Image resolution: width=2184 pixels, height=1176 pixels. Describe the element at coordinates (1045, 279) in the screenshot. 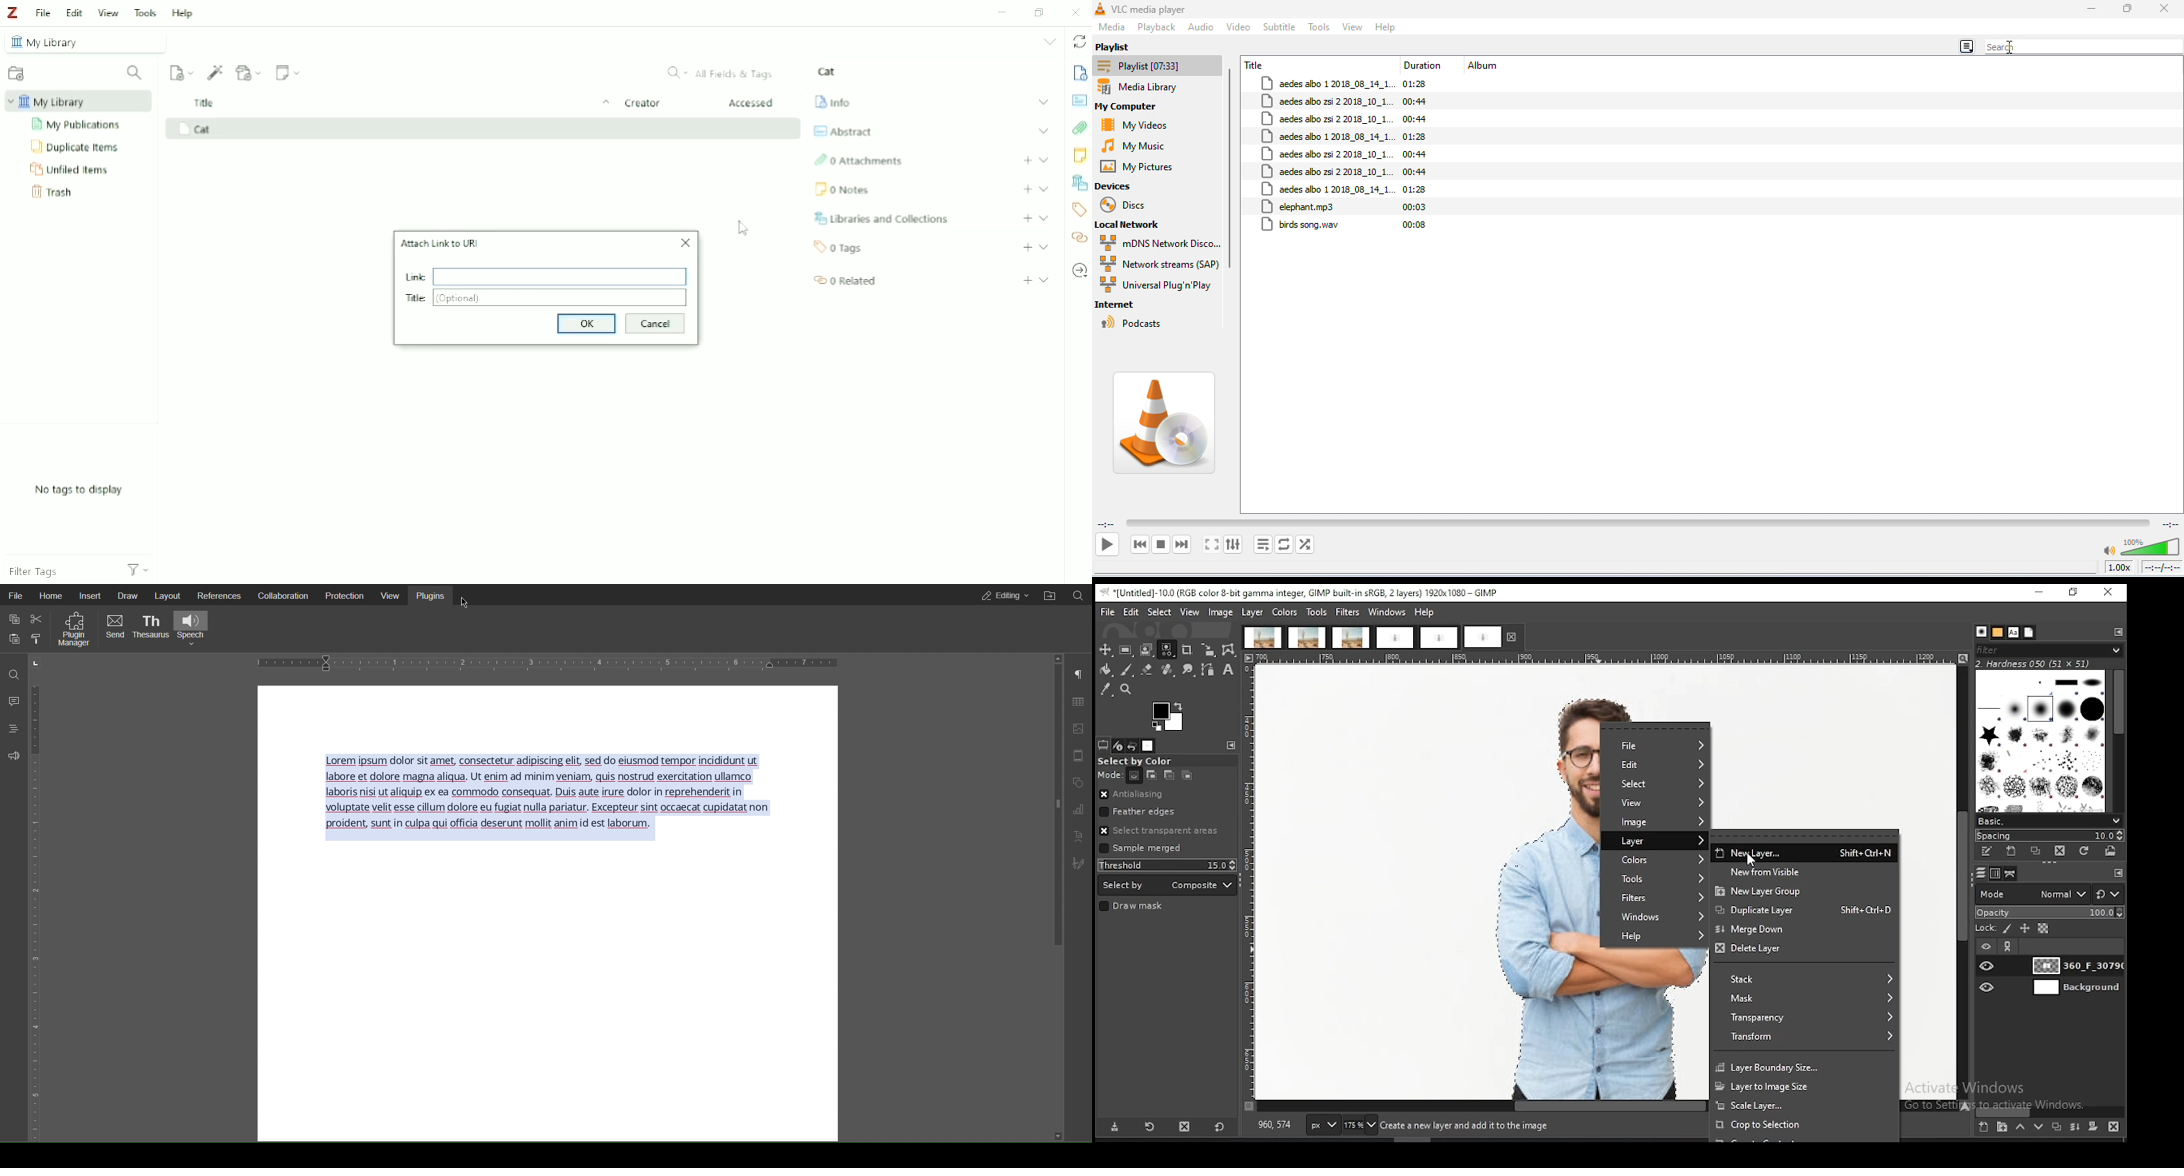

I see `Expand section` at that location.